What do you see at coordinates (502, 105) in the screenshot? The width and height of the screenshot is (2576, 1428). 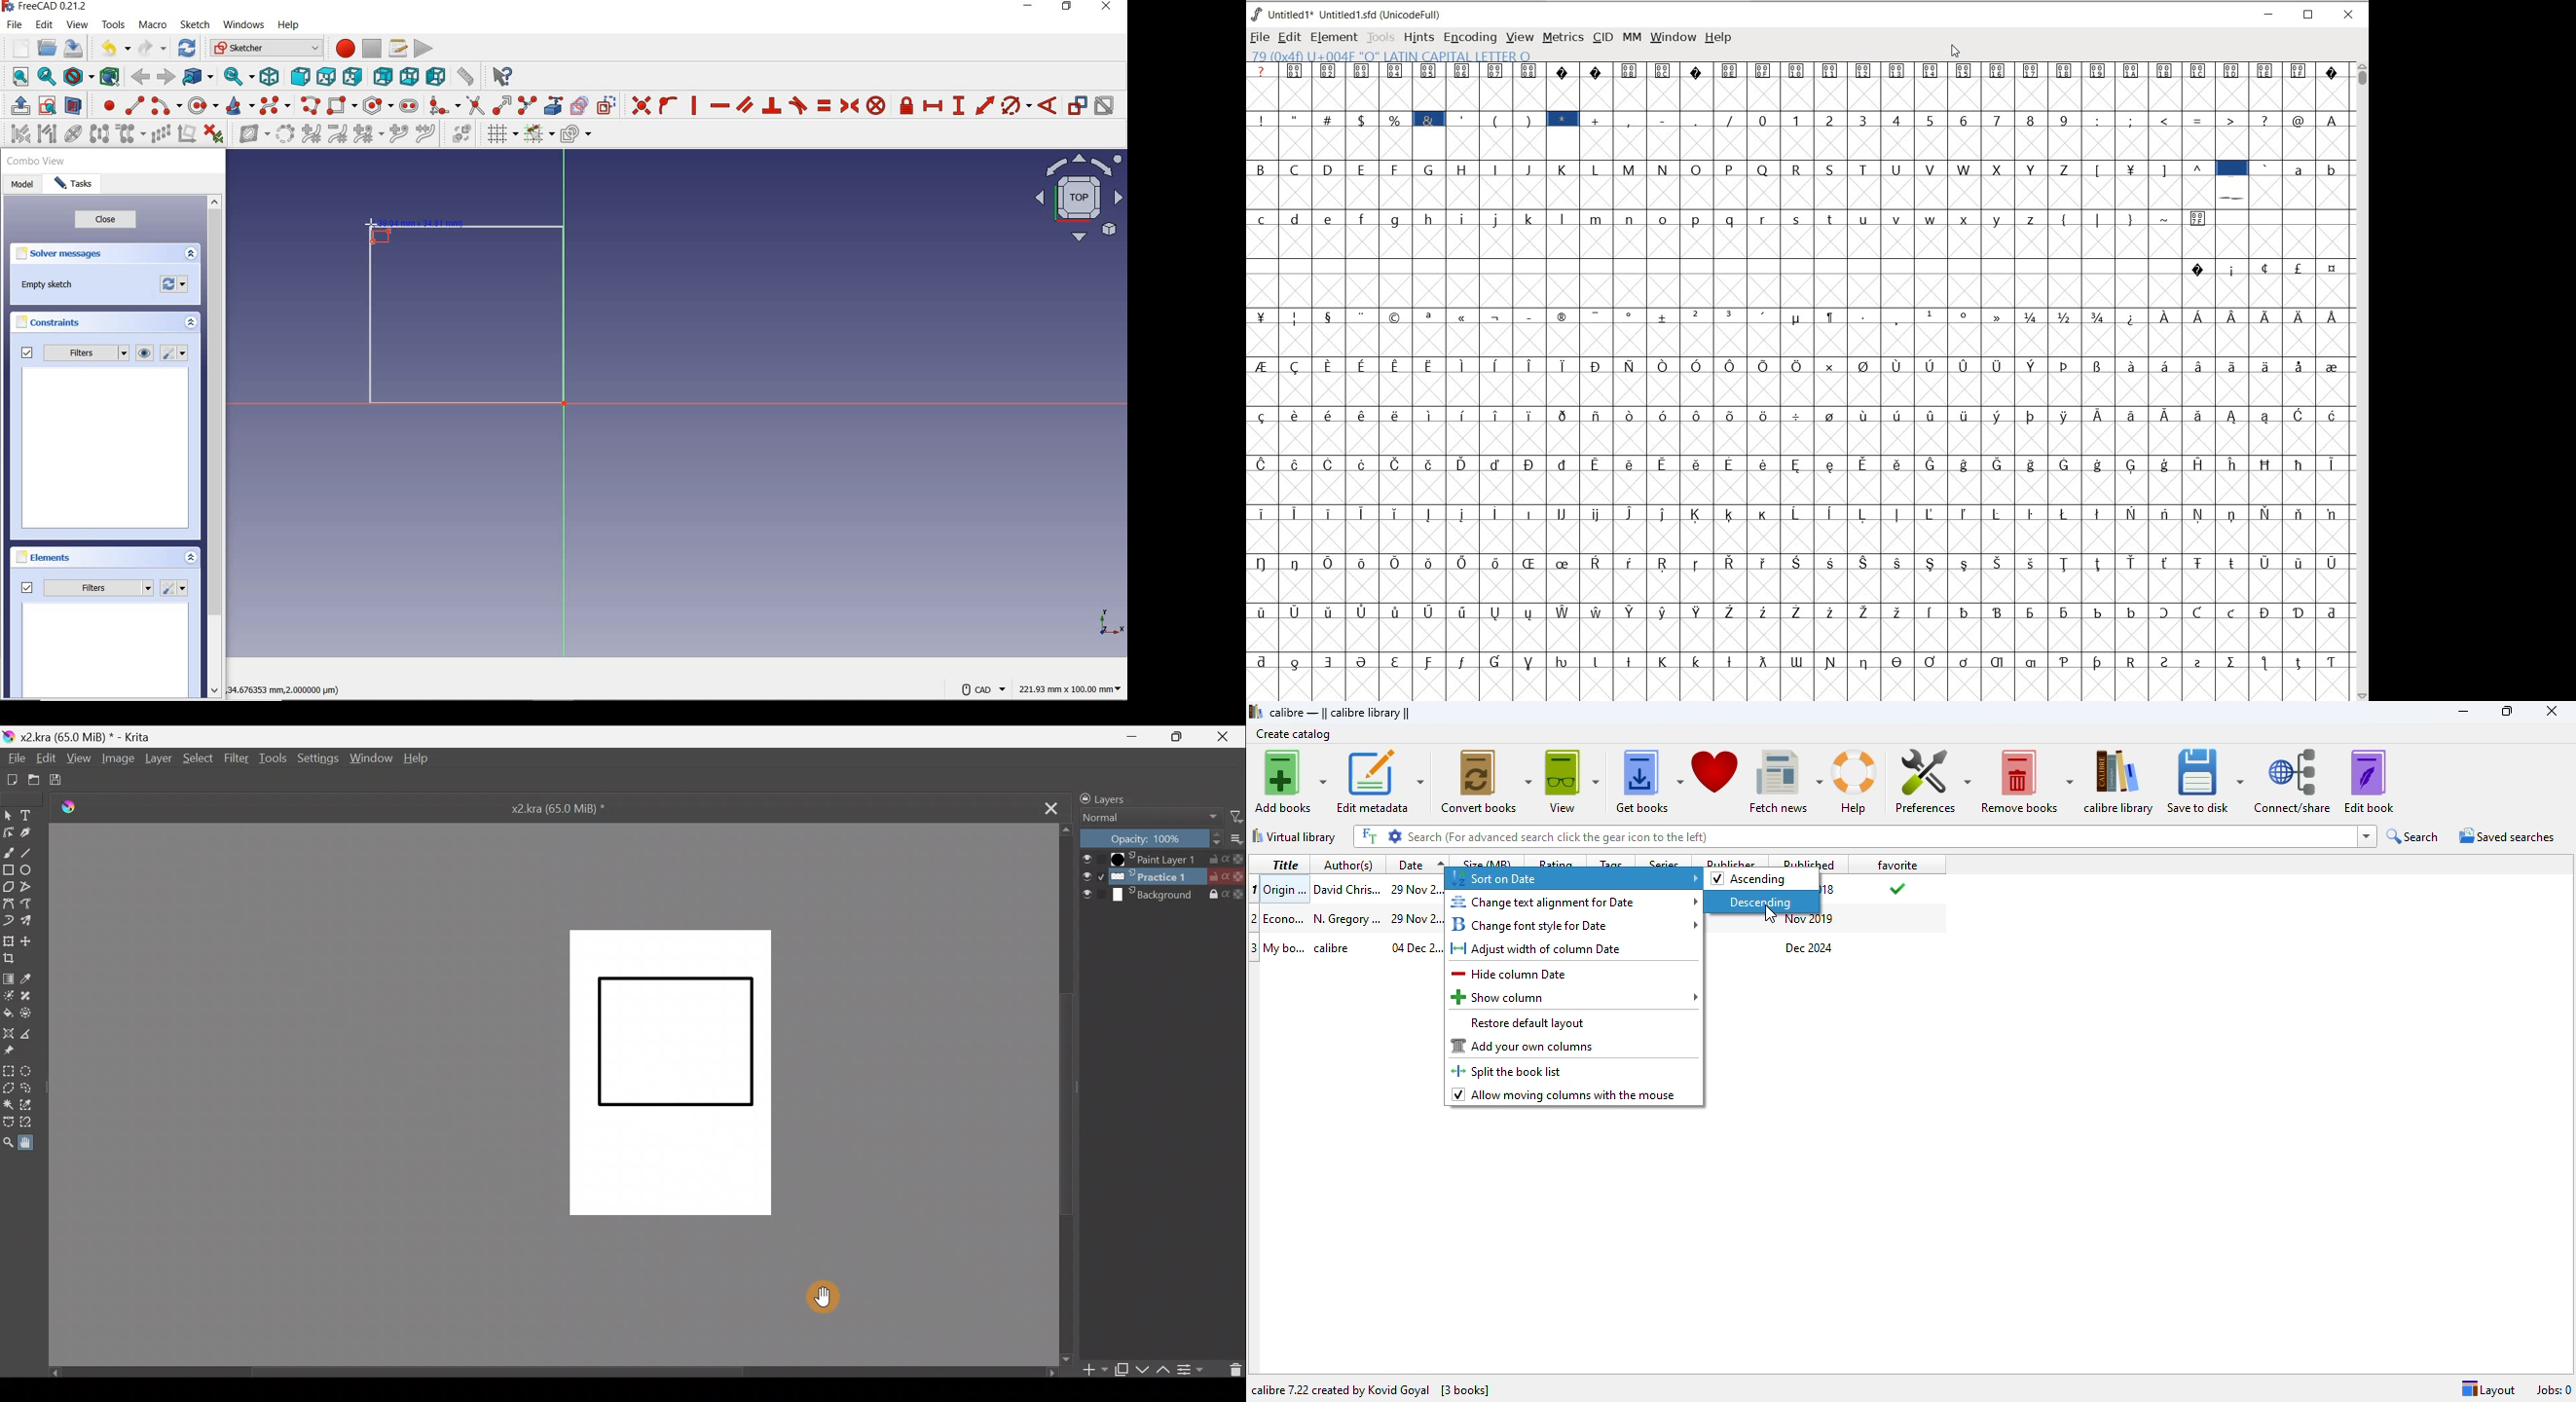 I see `extend edge` at bounding box center [502, 105].